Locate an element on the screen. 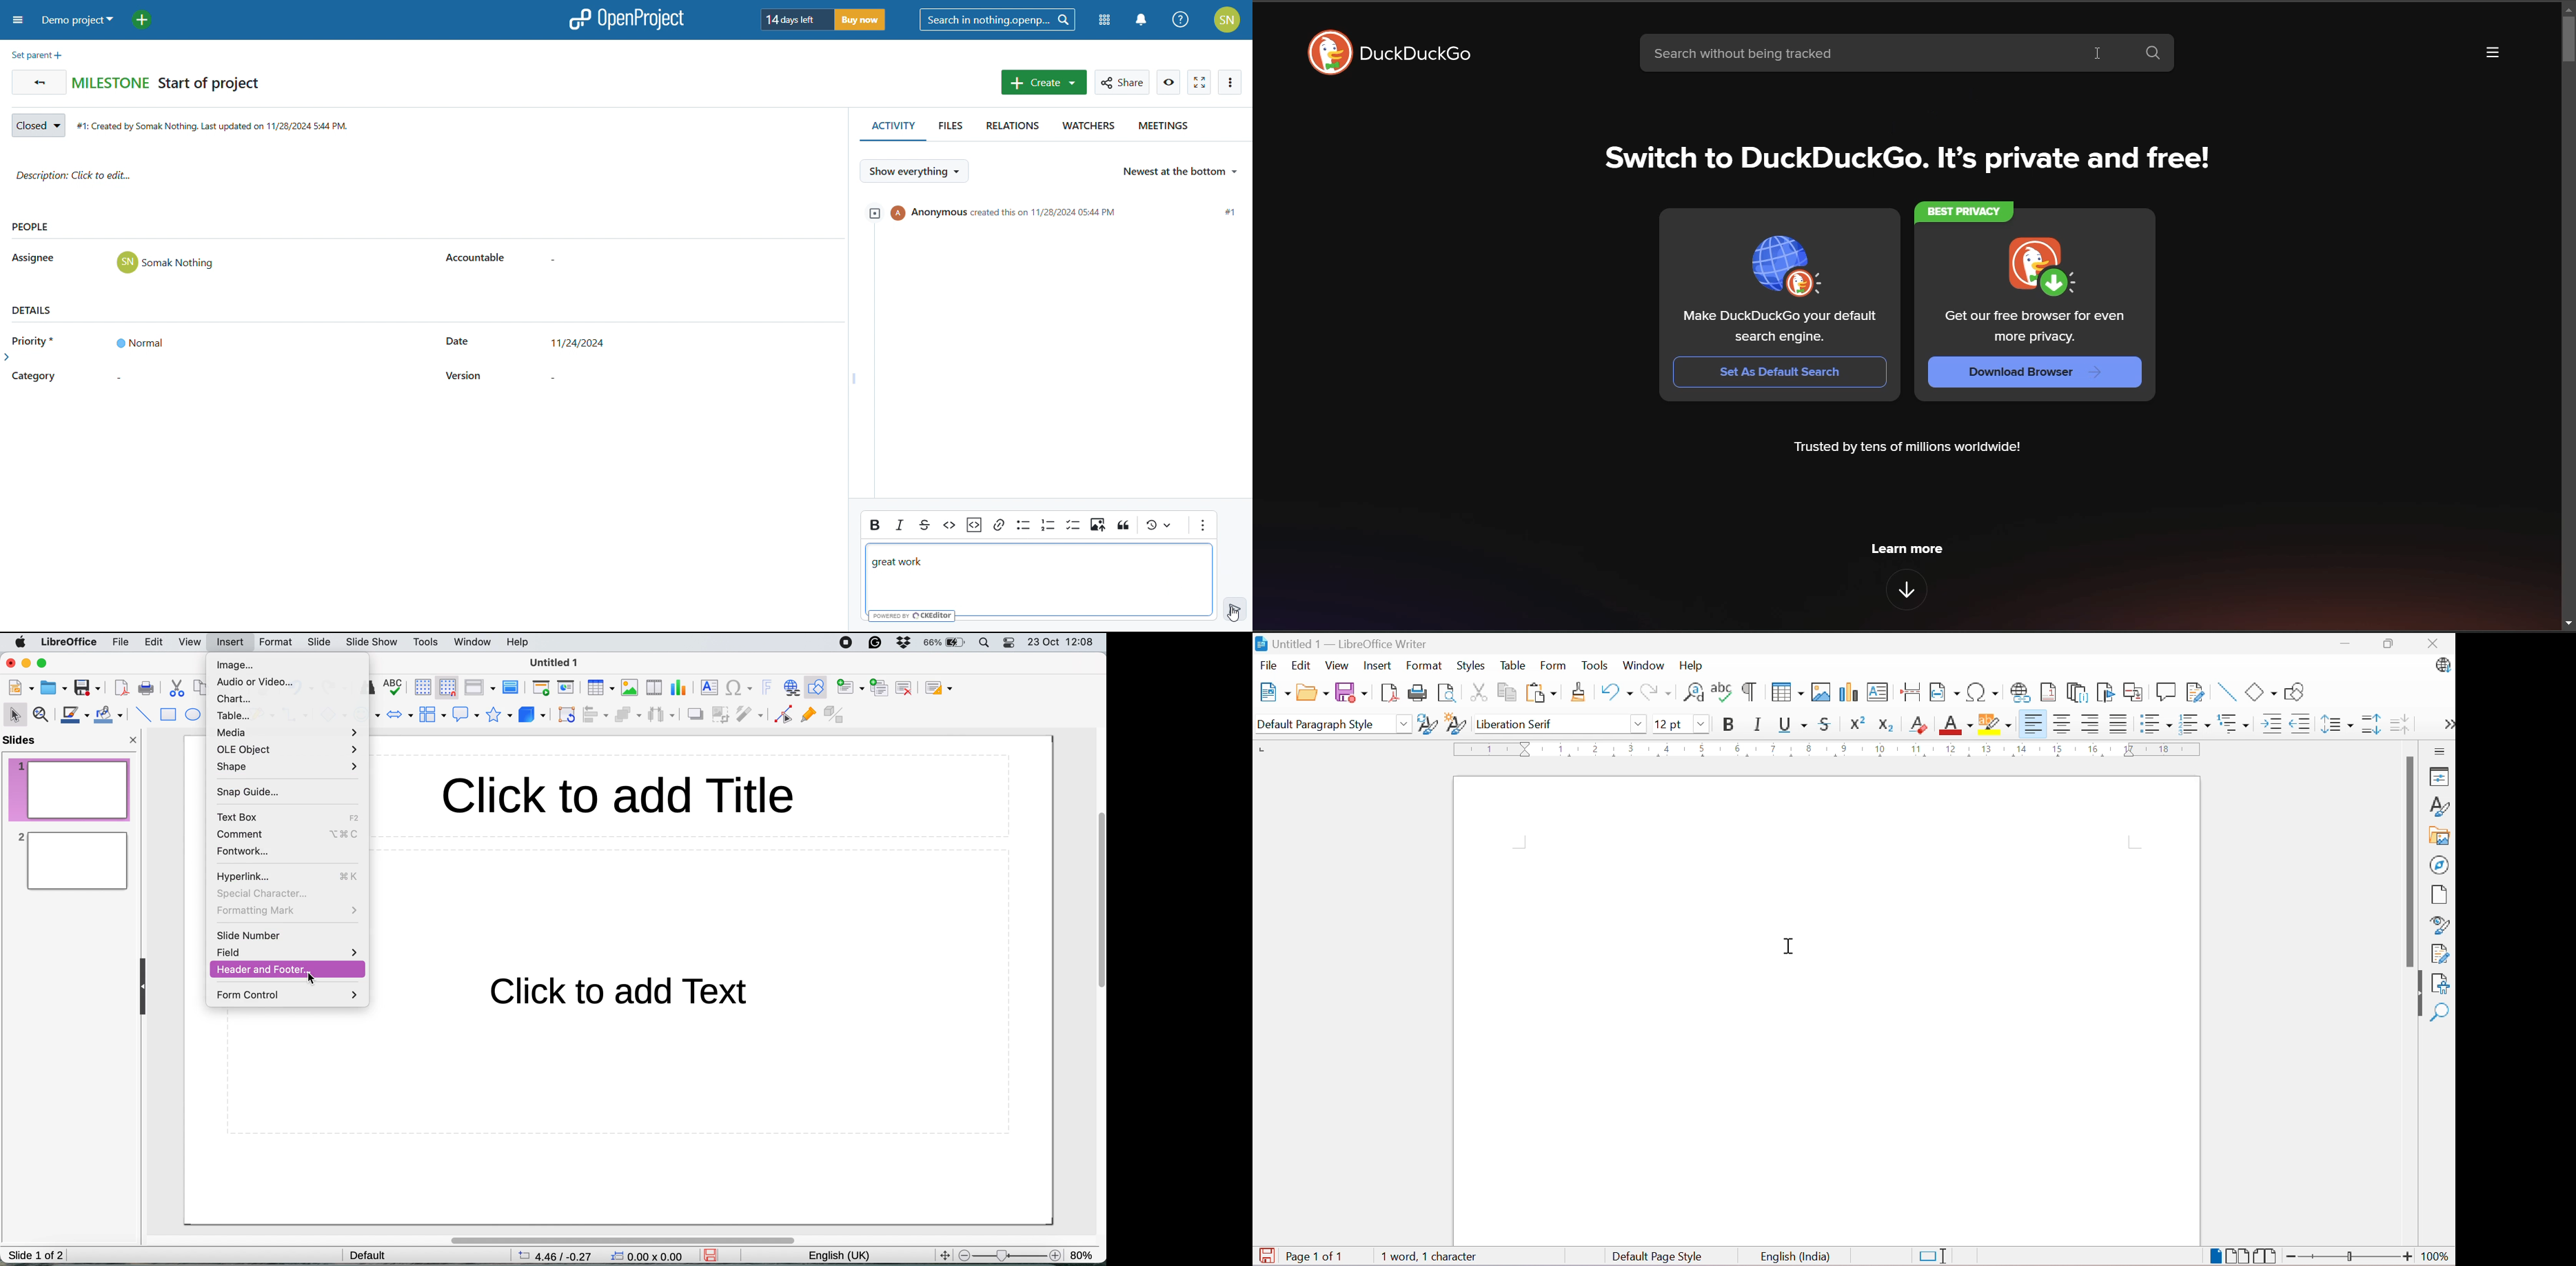  Single-page View is located at coordinates (2216, 1256).